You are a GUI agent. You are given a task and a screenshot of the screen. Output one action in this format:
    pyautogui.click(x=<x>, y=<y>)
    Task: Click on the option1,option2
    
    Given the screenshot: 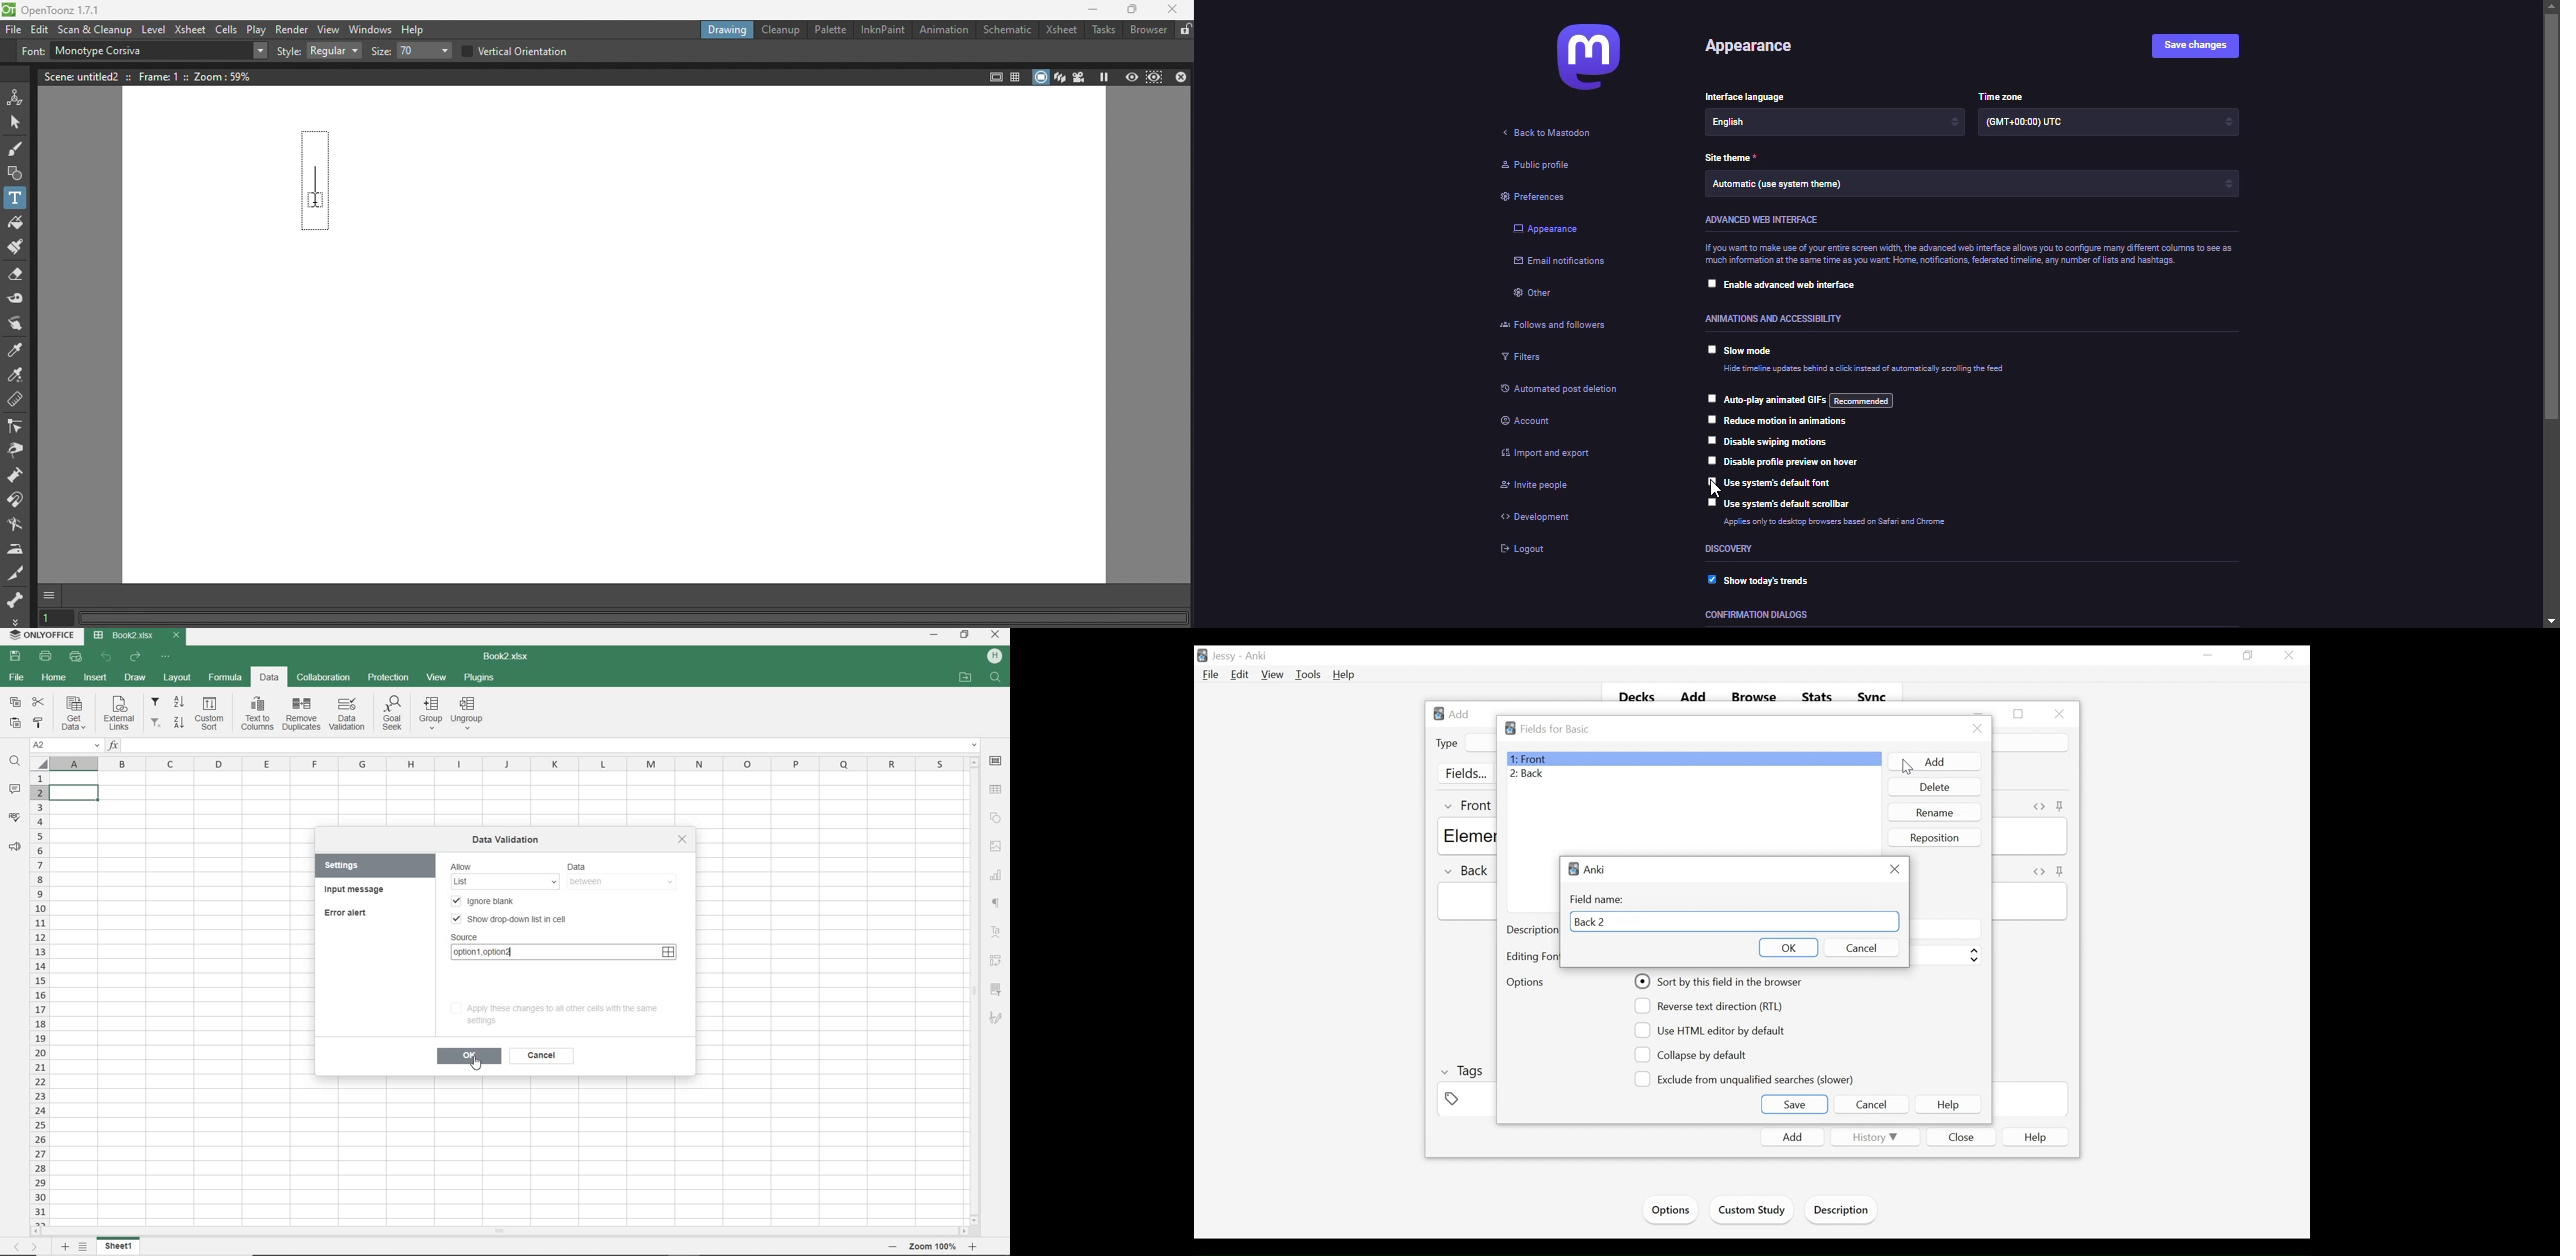 What is the action you would take?
    pyautogui.click(x=495, y=952)
    